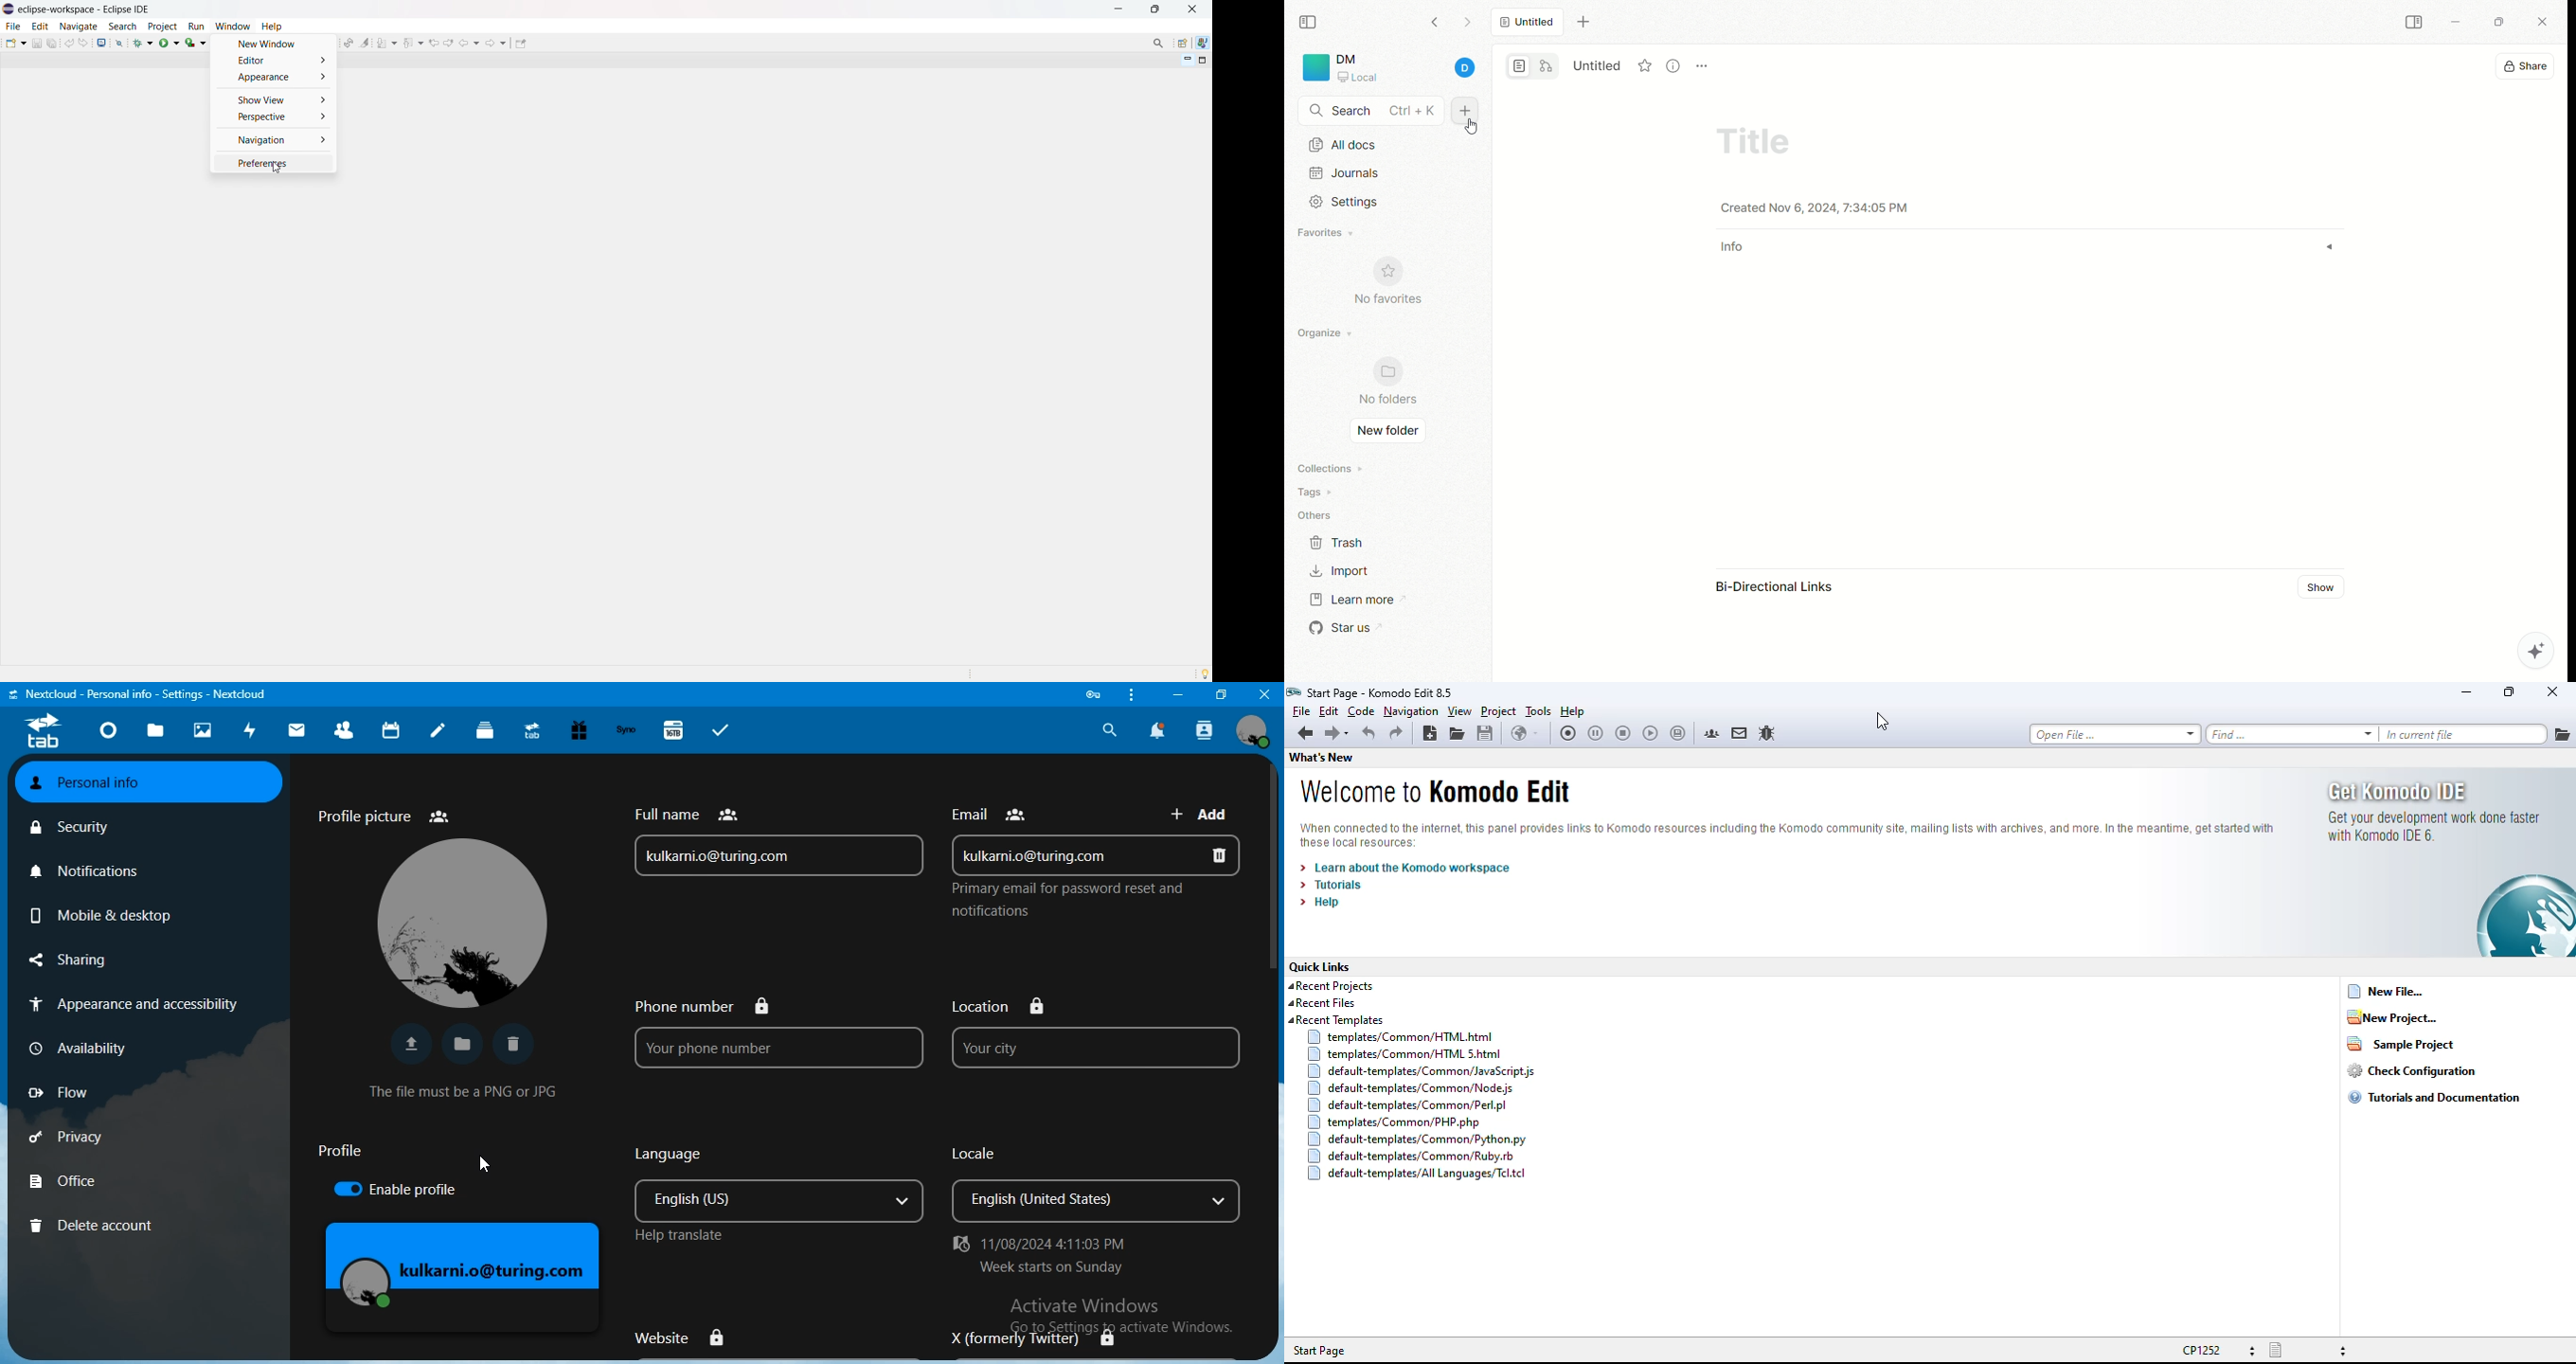 Image resolution: width=2576 pixels, height=1372 pixels. What do you see at coordinates (1338, 542) in the screenshot?
I see `trash` at bounding box center [1338, 542].